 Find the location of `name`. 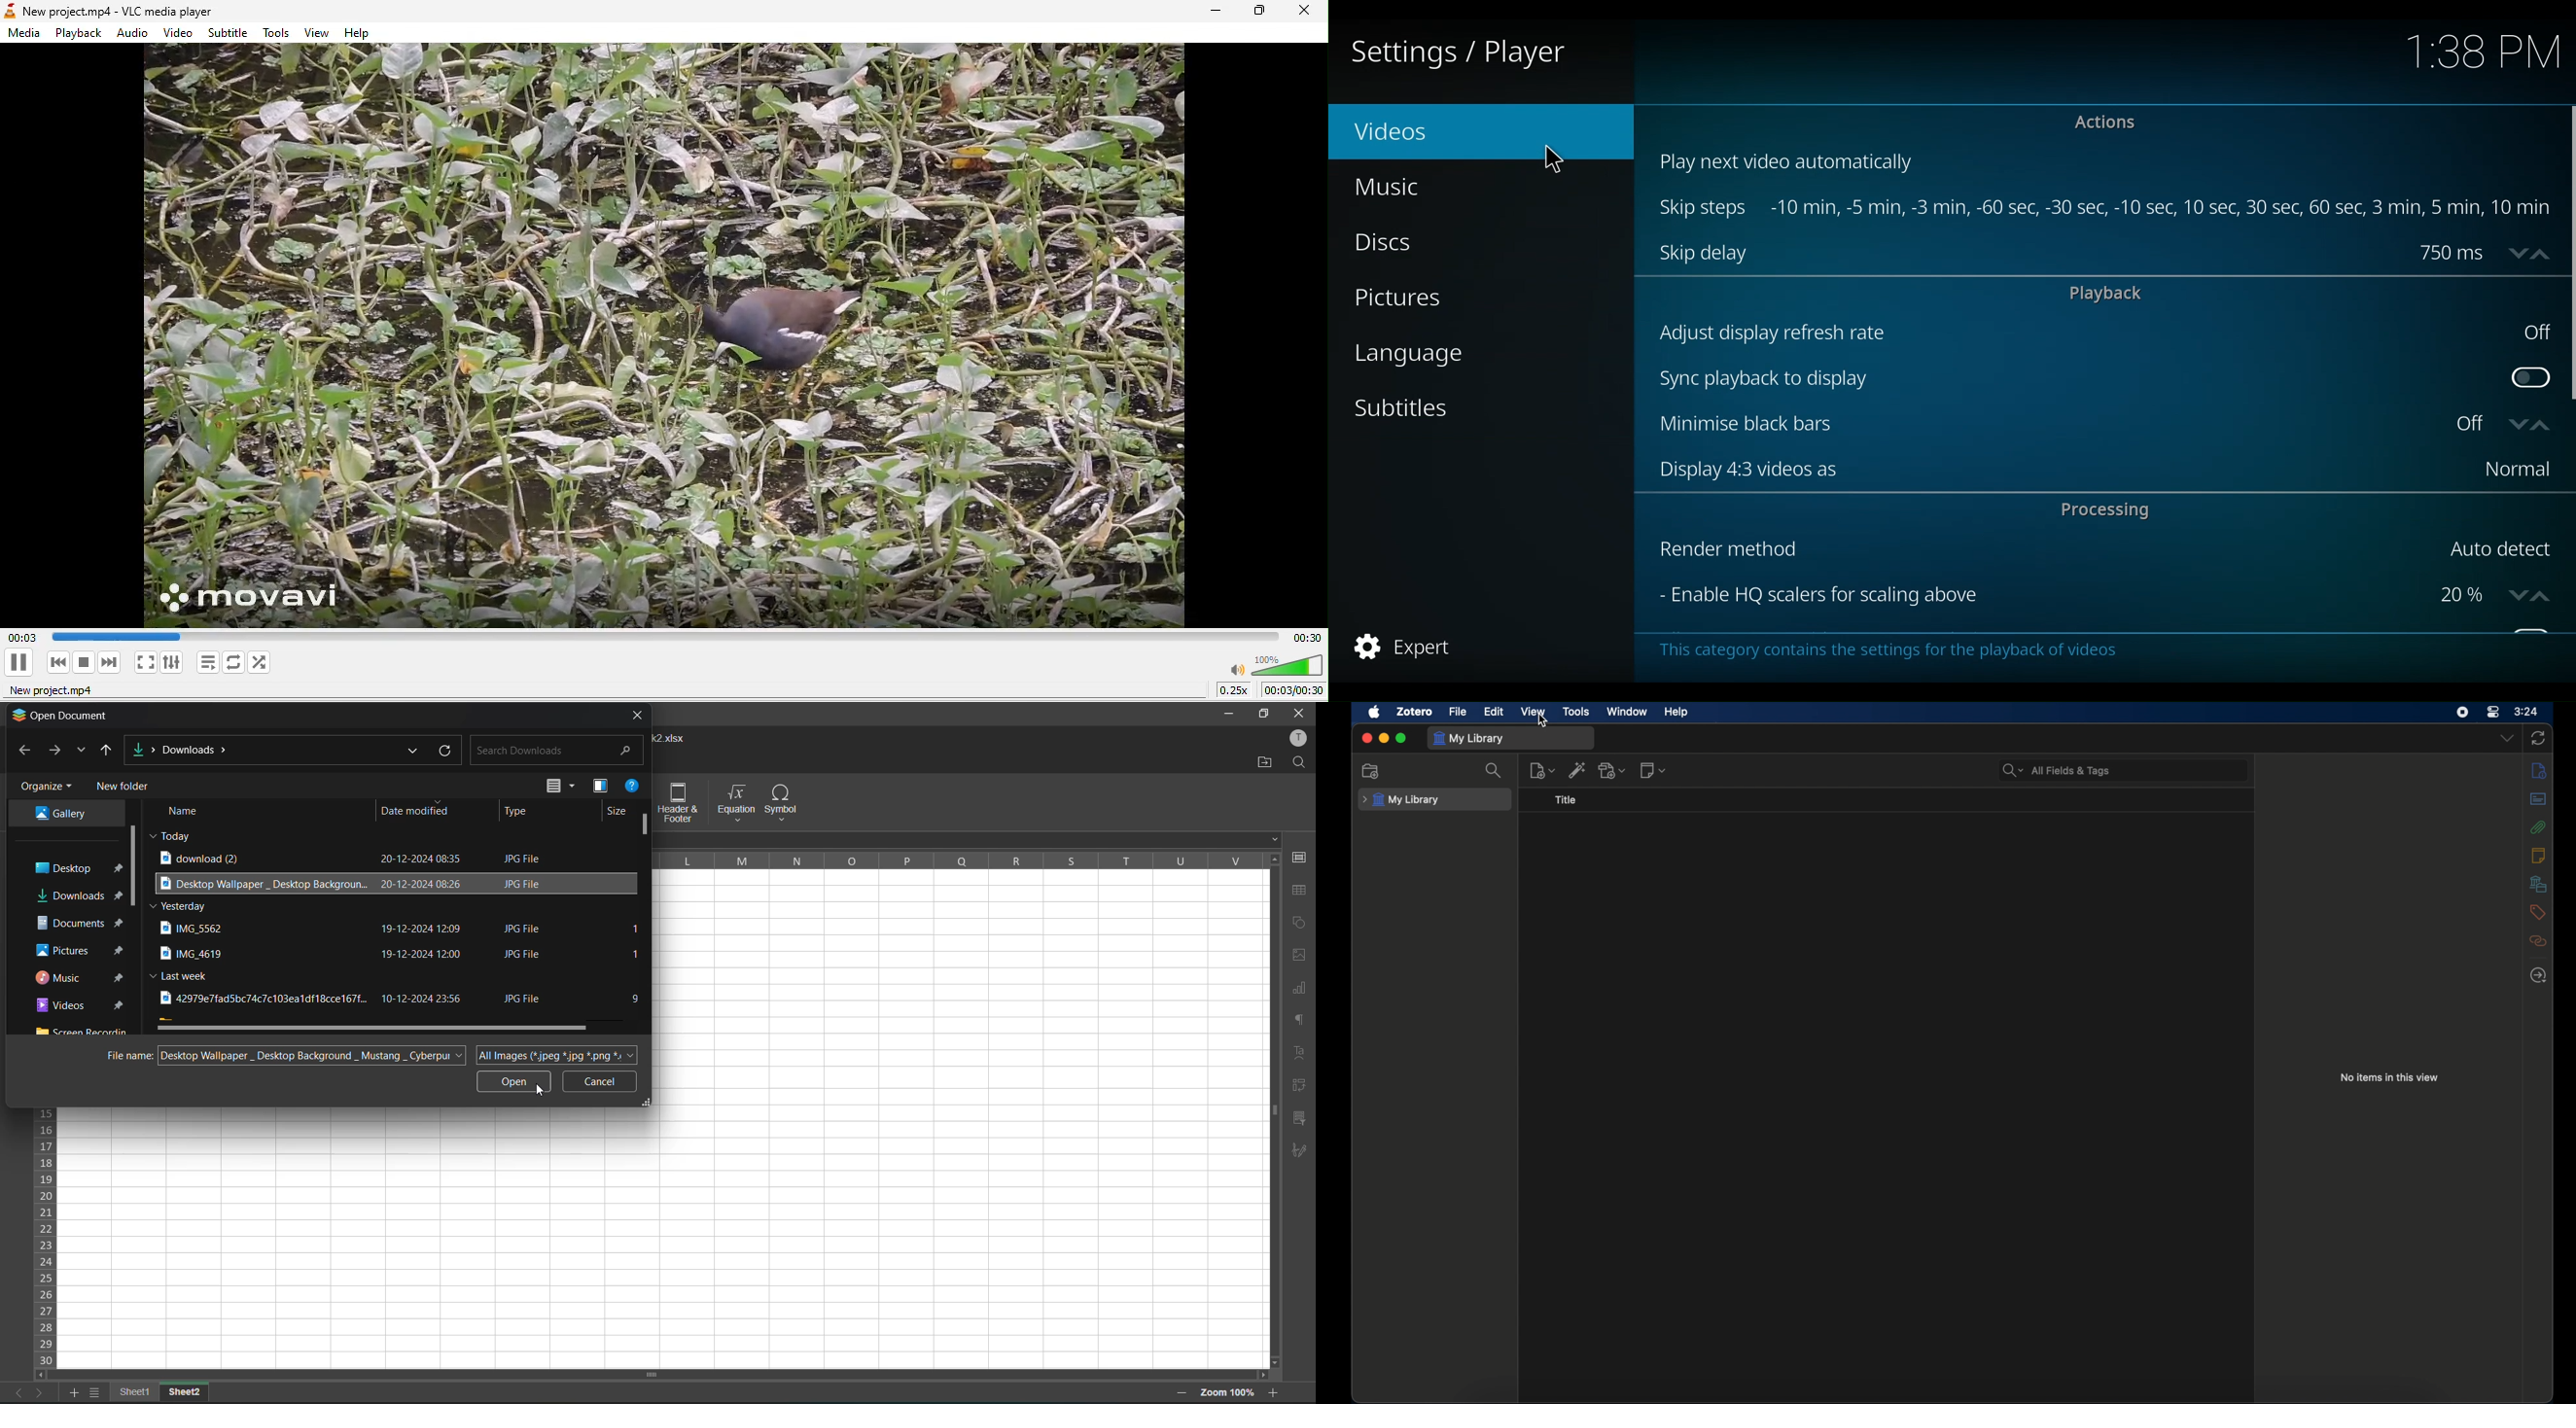

name is located at coordinates (186, 811).